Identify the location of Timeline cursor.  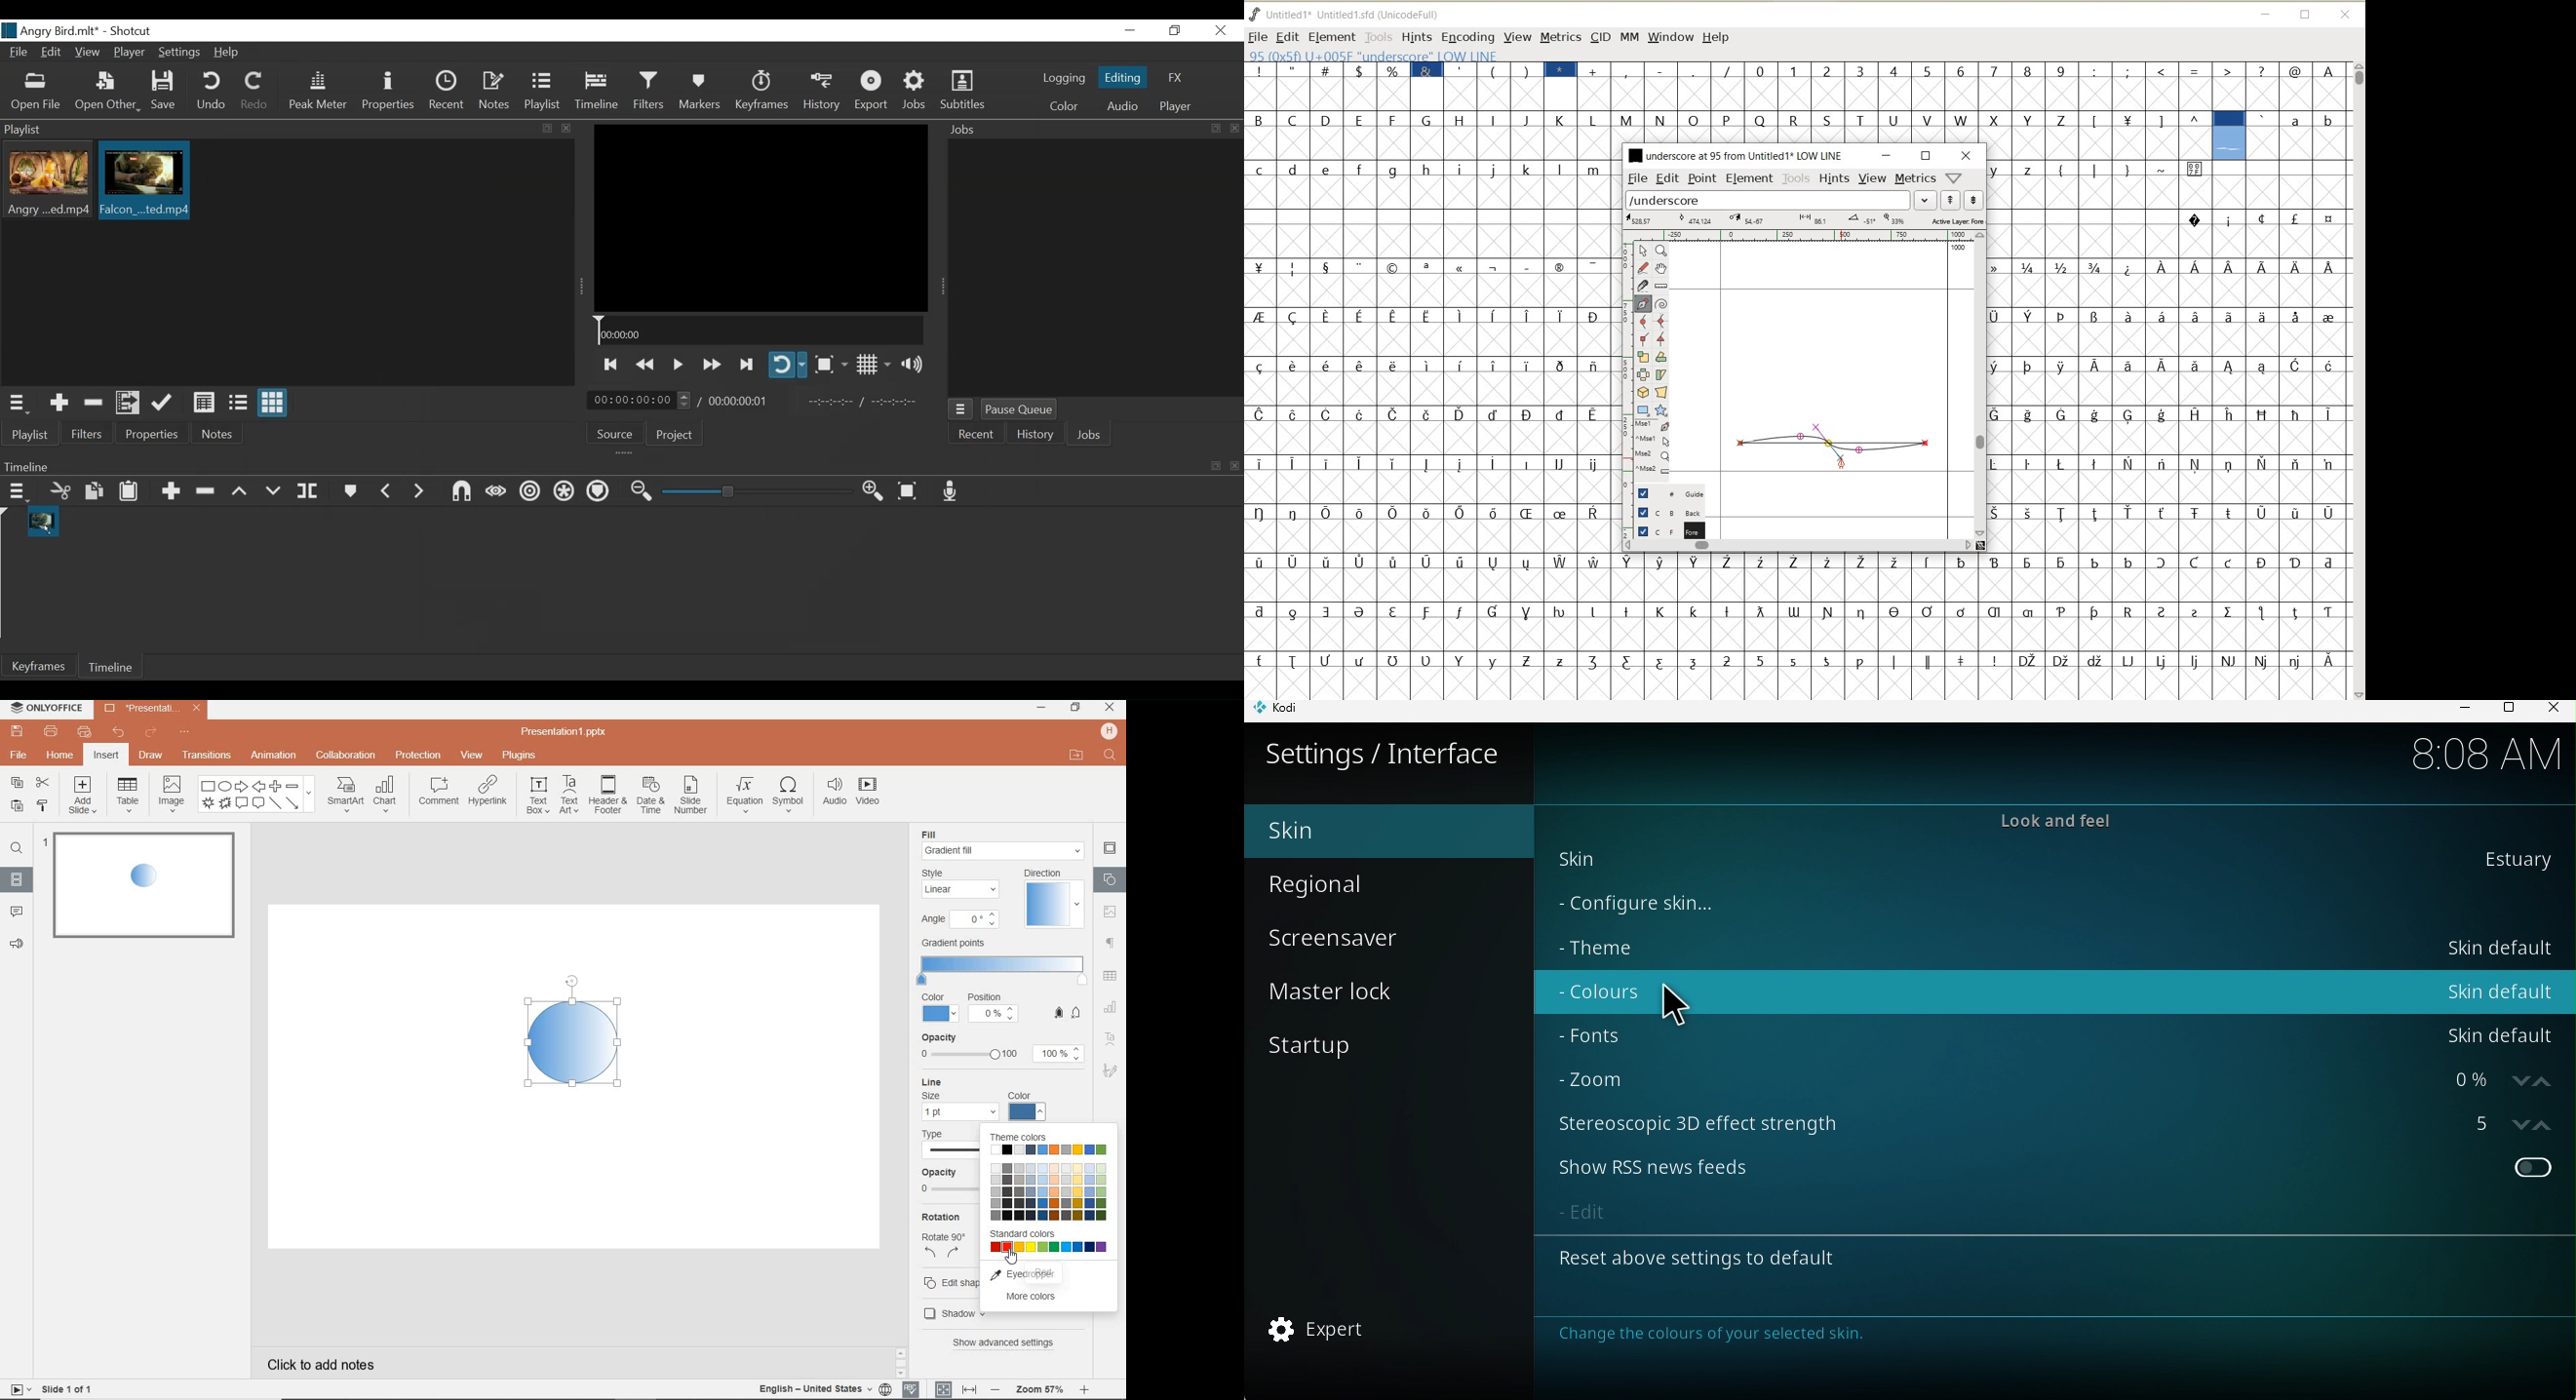
(8, 576).